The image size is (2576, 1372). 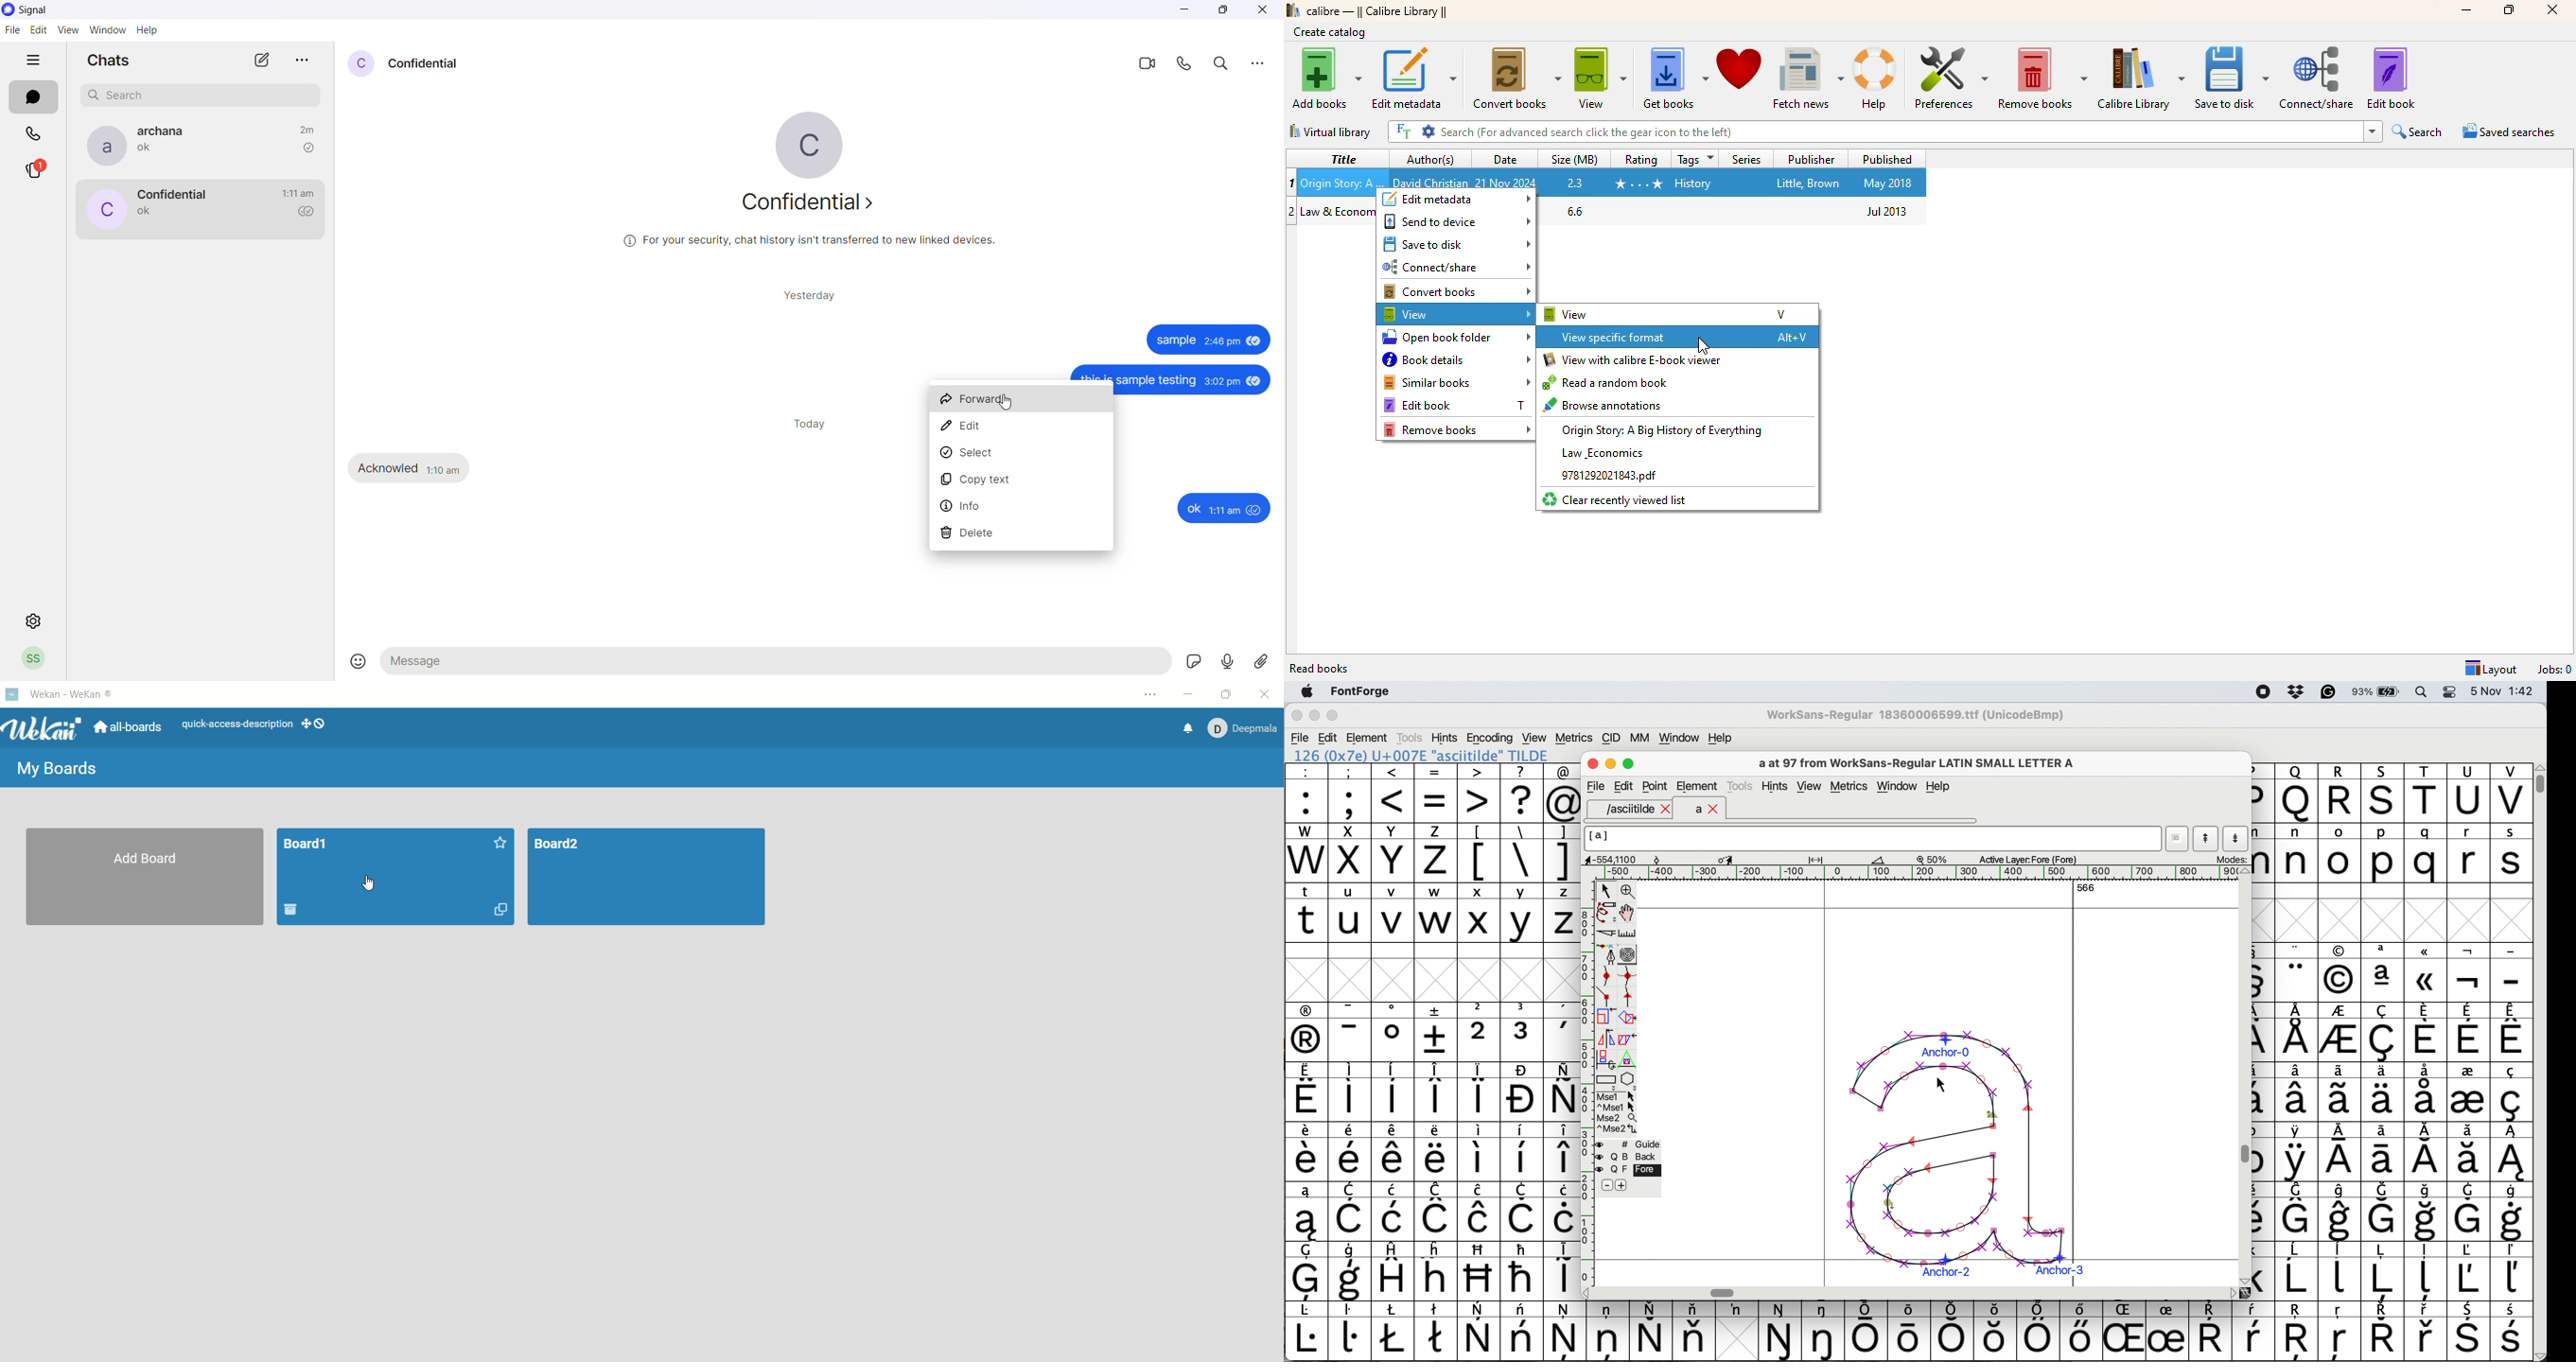 What do you see at coordinates (1955, 1330) in the screenshot?
I see `symbol` at bounding box center [1955, 1330].